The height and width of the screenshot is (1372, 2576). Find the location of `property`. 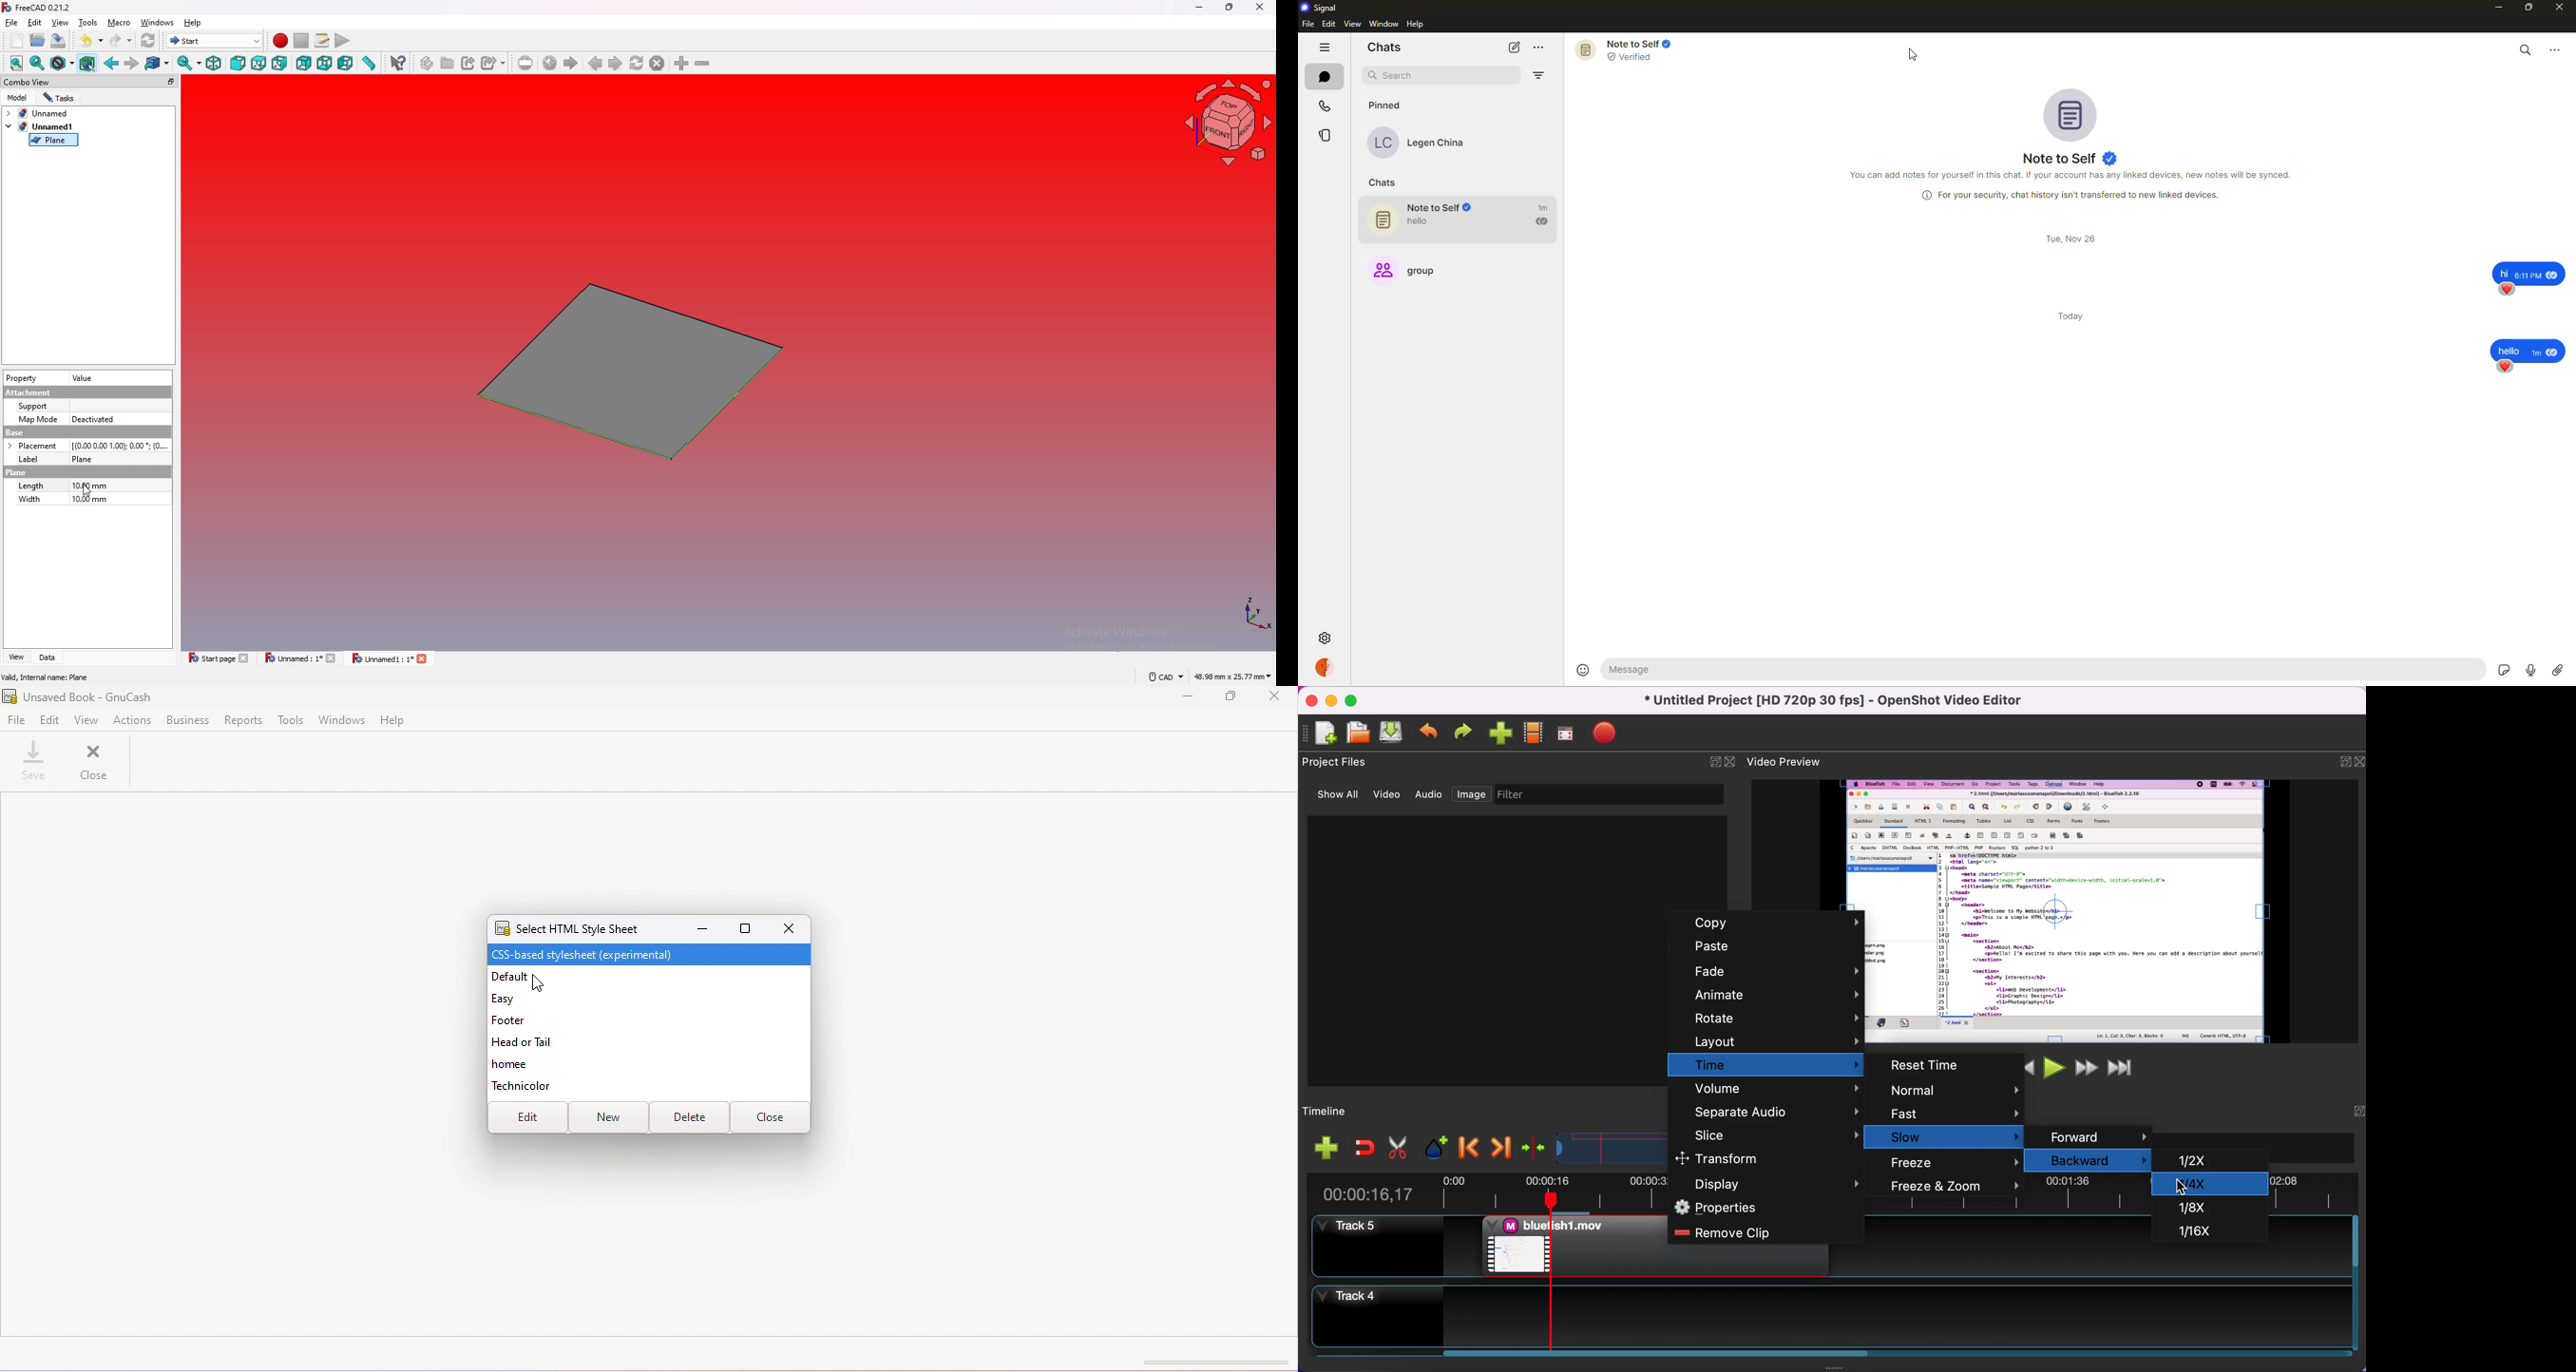

property is located at coordinates (21, 378).